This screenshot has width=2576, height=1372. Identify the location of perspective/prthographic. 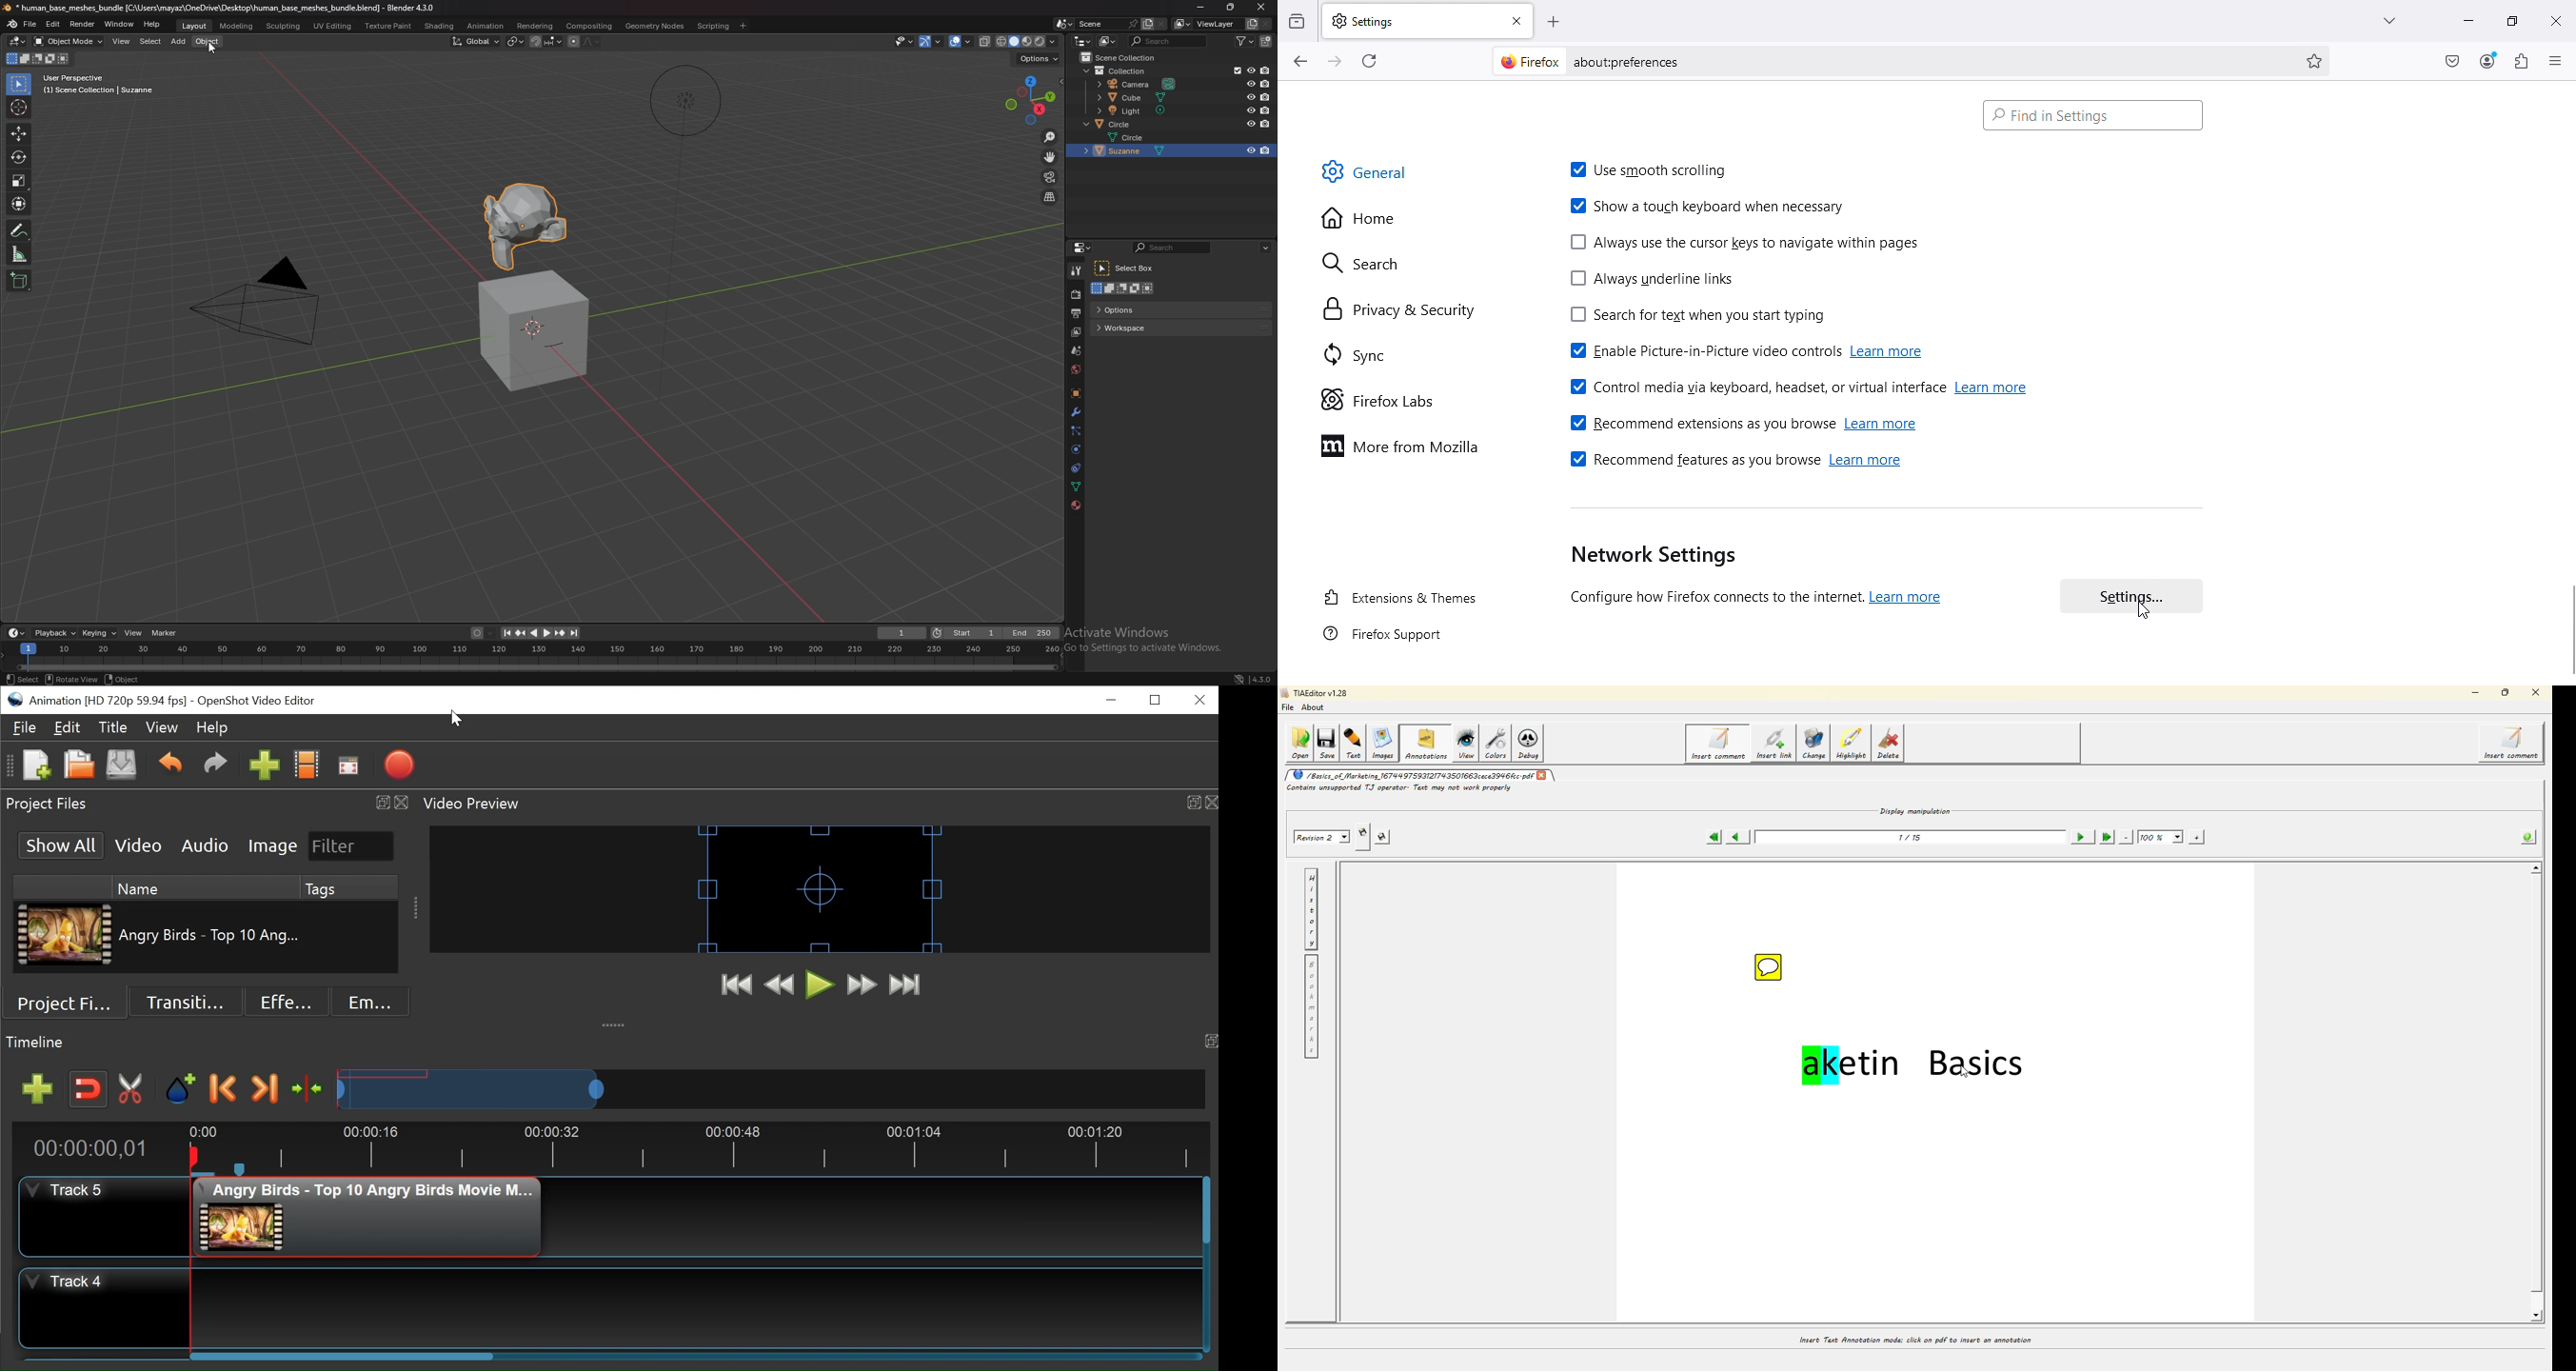
(1050, 197).